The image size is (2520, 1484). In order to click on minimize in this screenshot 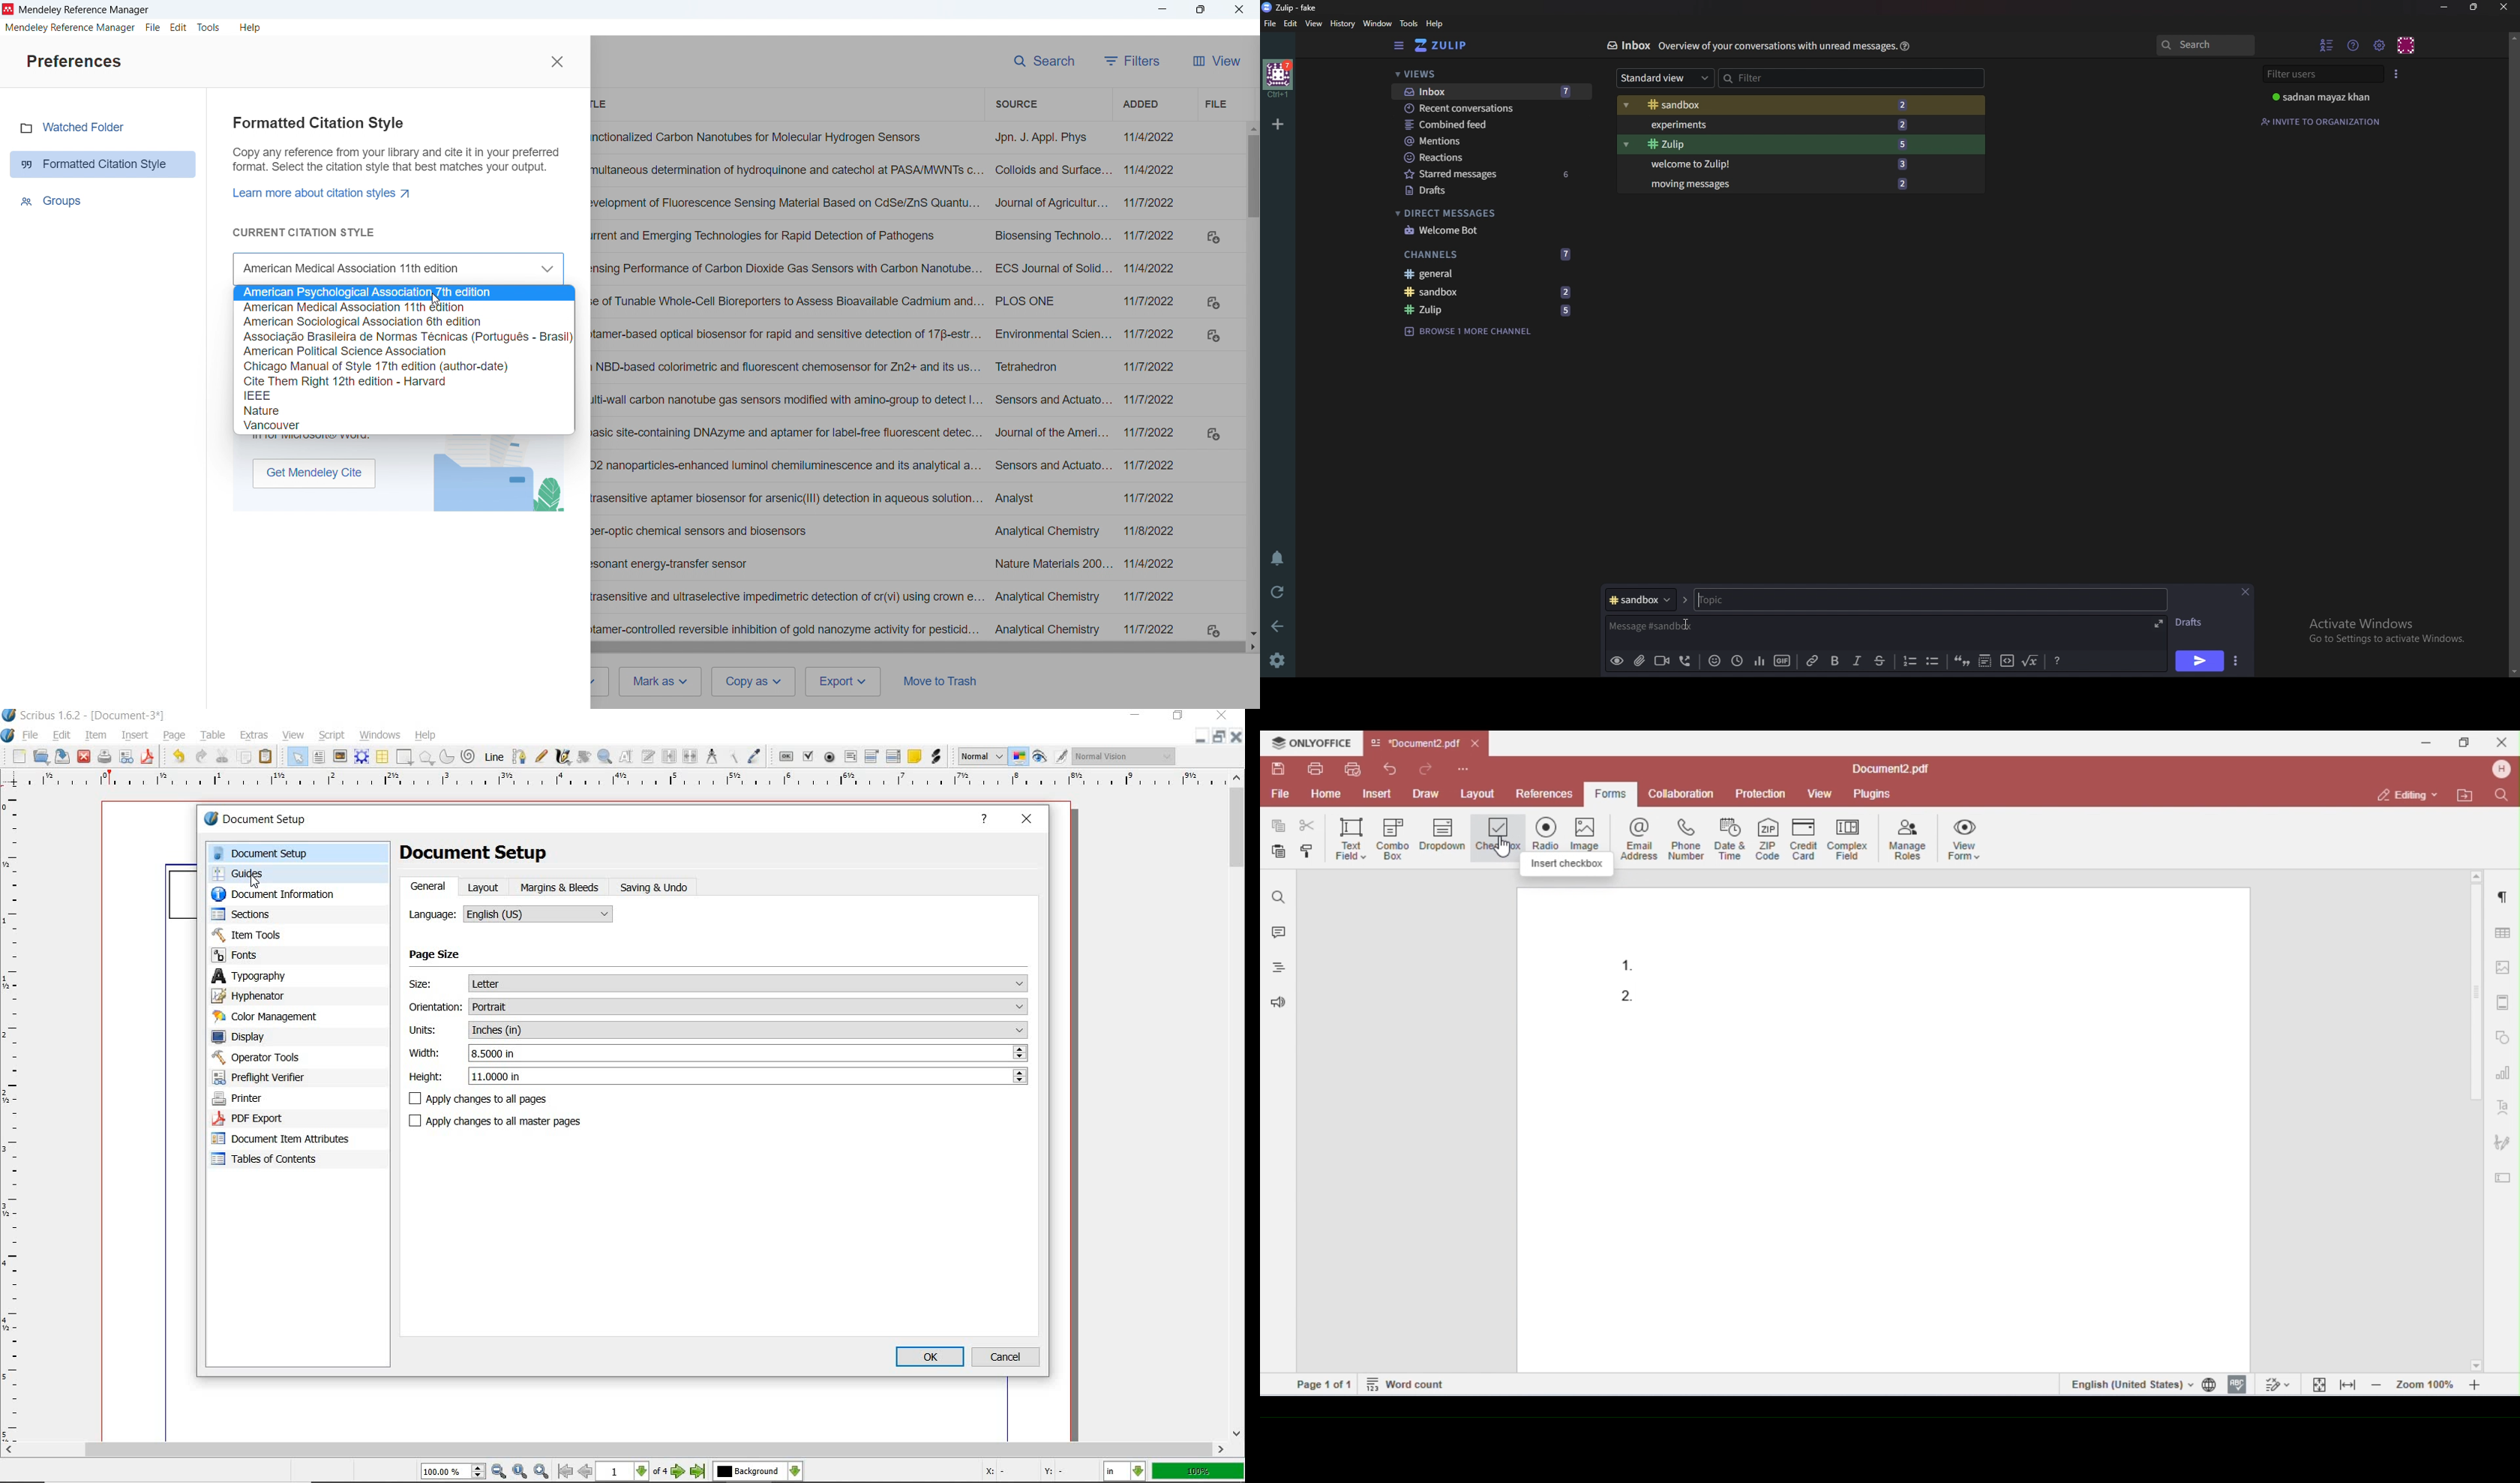, I will do `click(1203, 736)`.